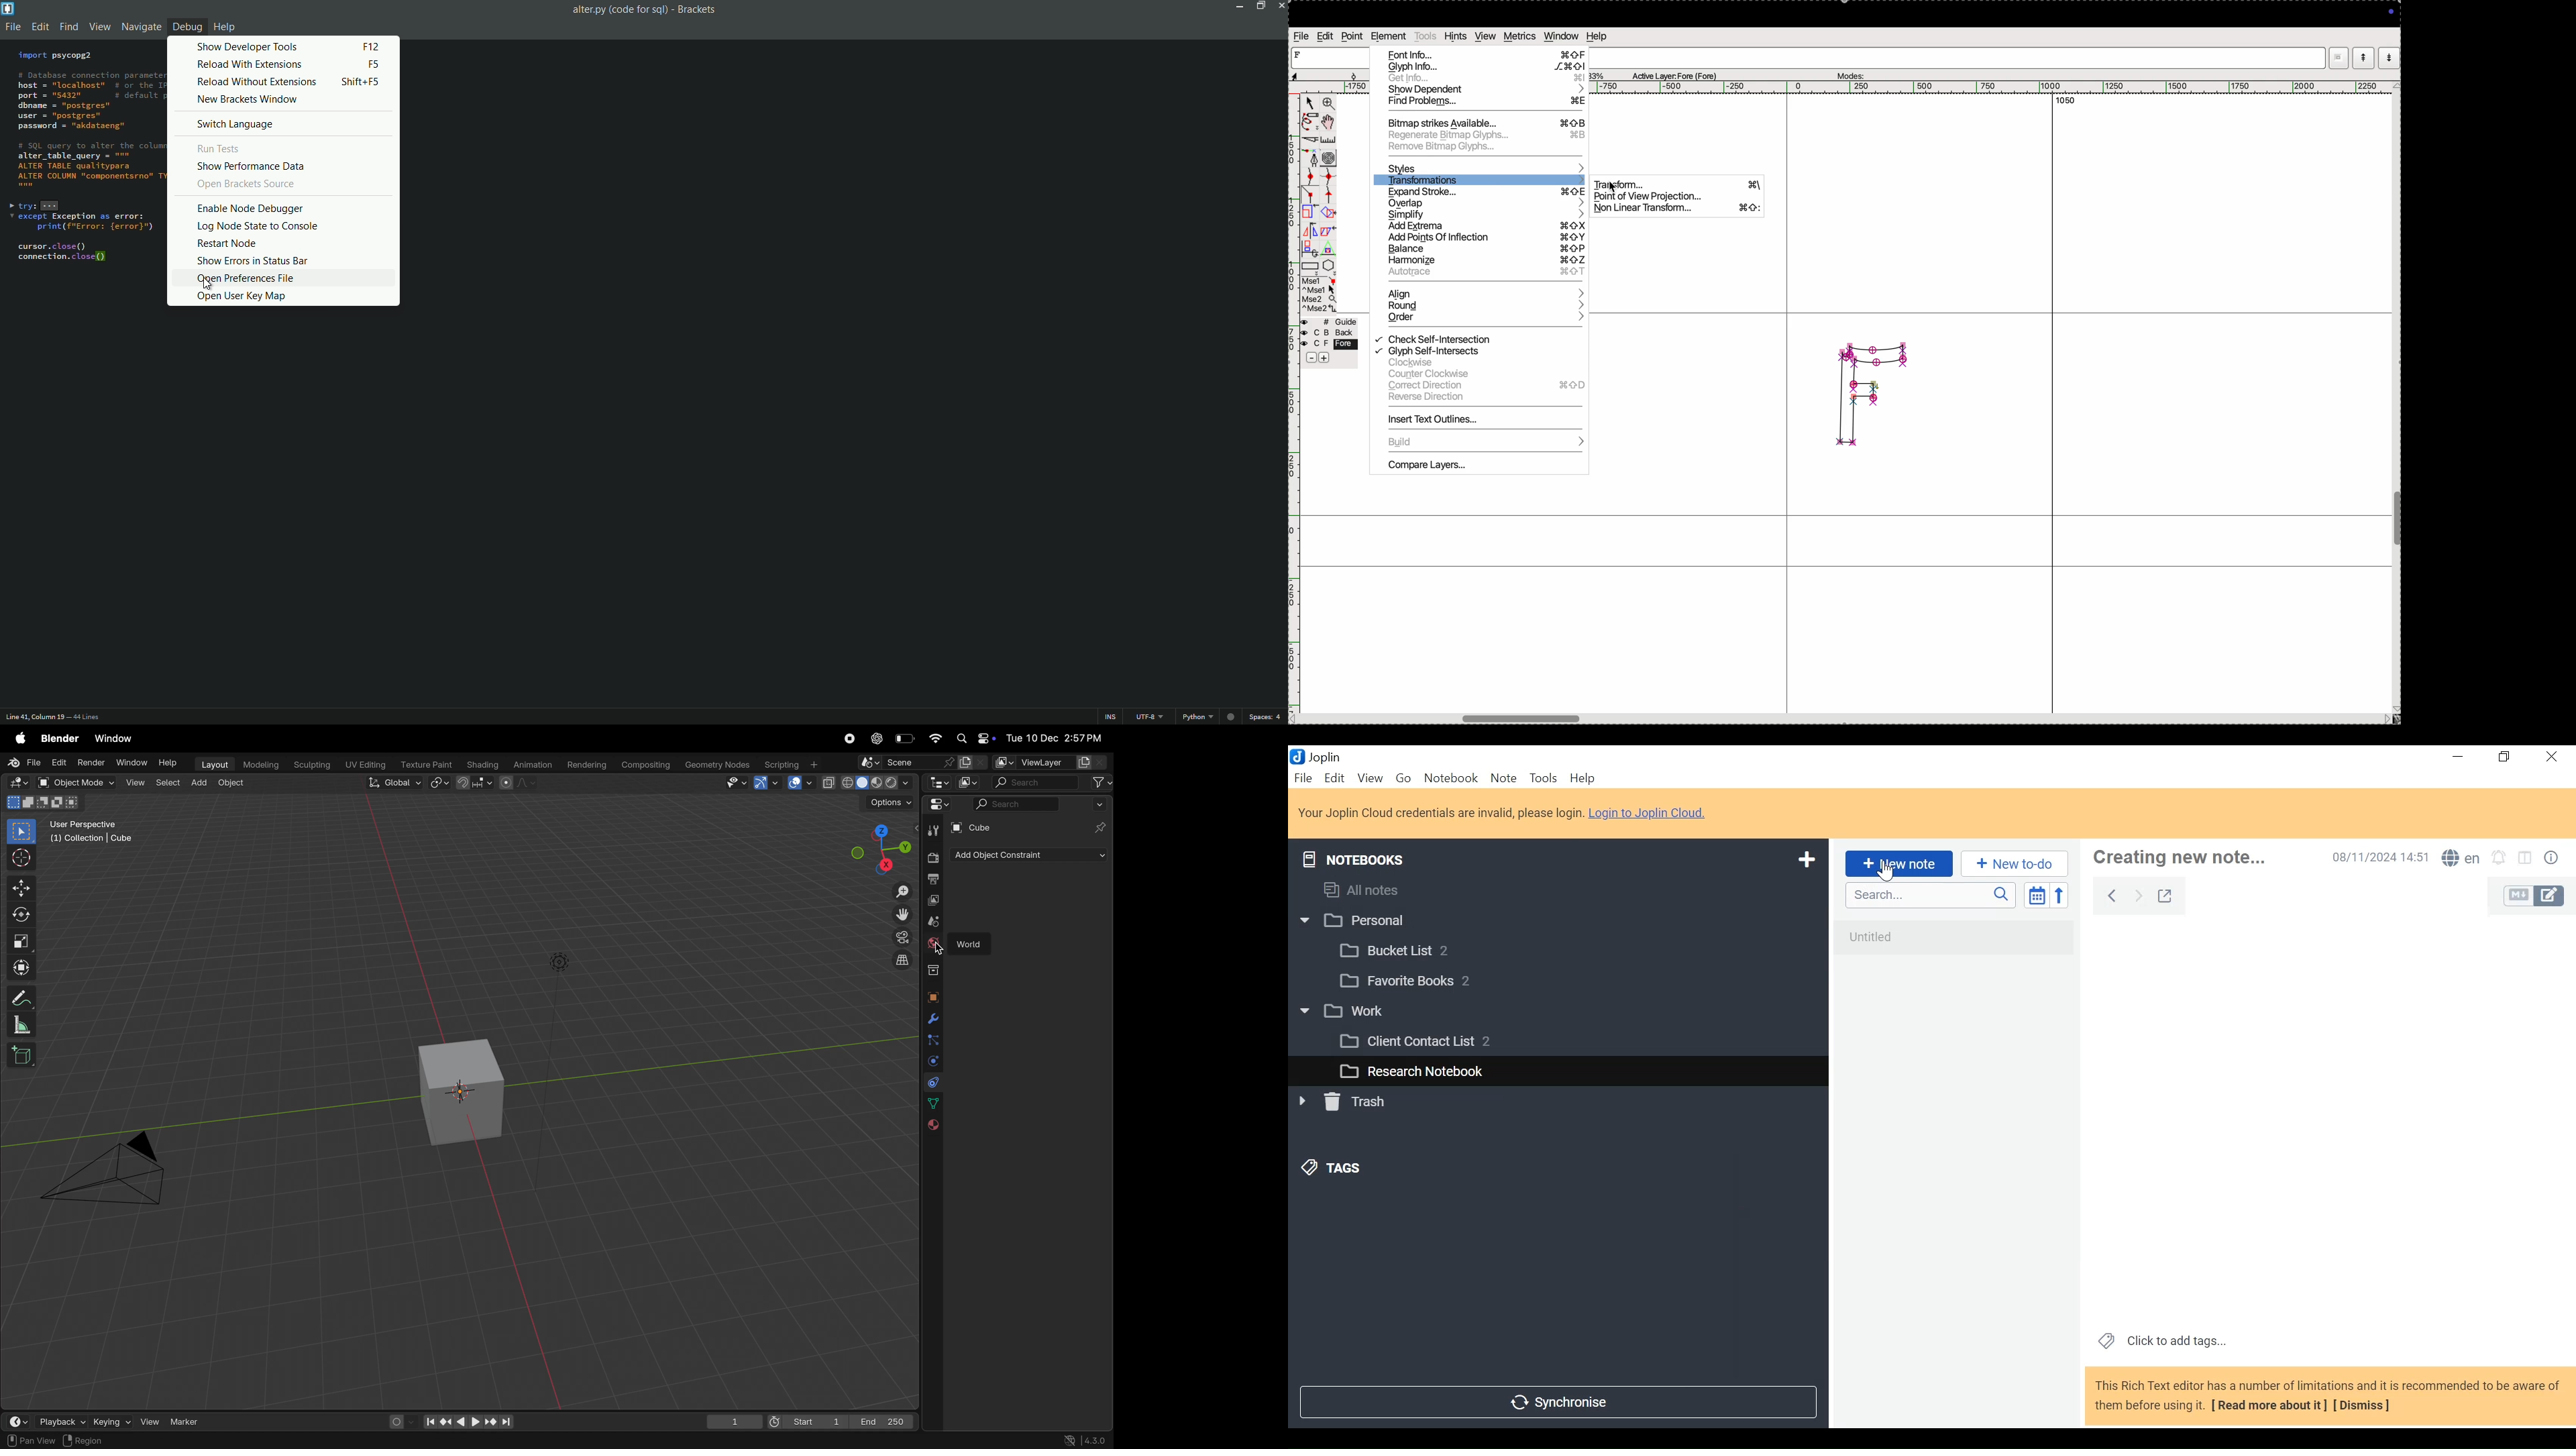 The image size is (2576, 1456). Describe the element at coordinates (2139, 894) in the screenshot. I see `Forward` at that location.